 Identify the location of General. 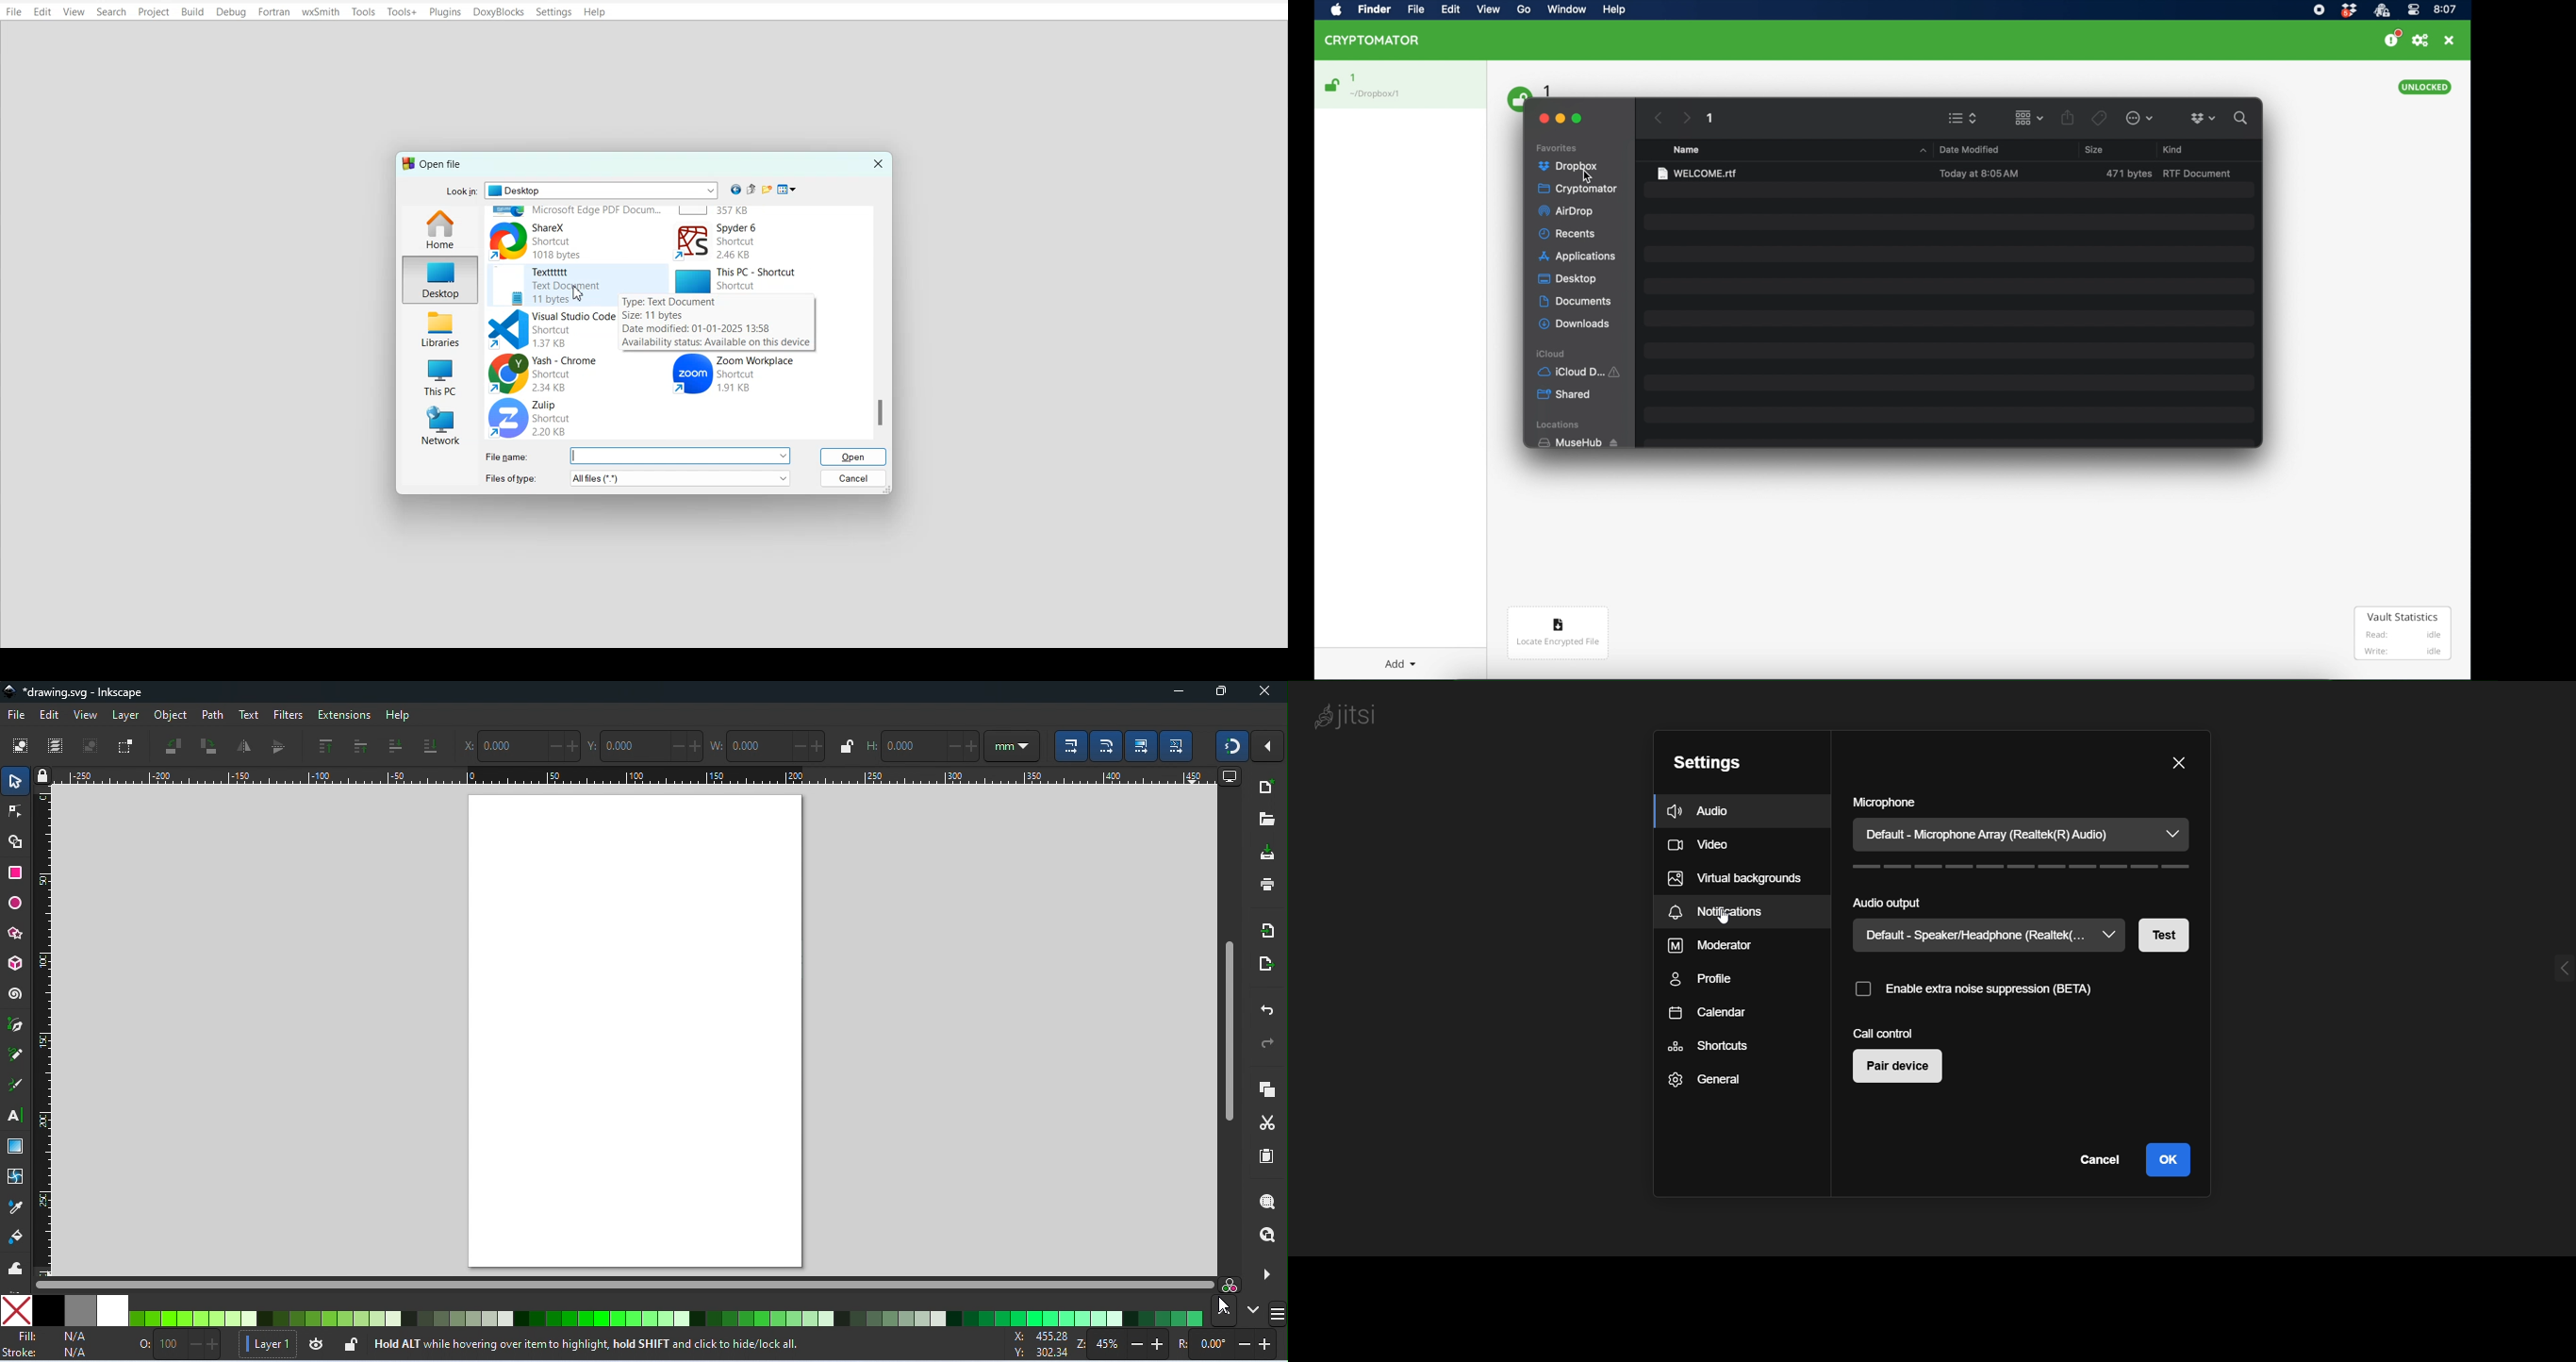
(1708, 1079).